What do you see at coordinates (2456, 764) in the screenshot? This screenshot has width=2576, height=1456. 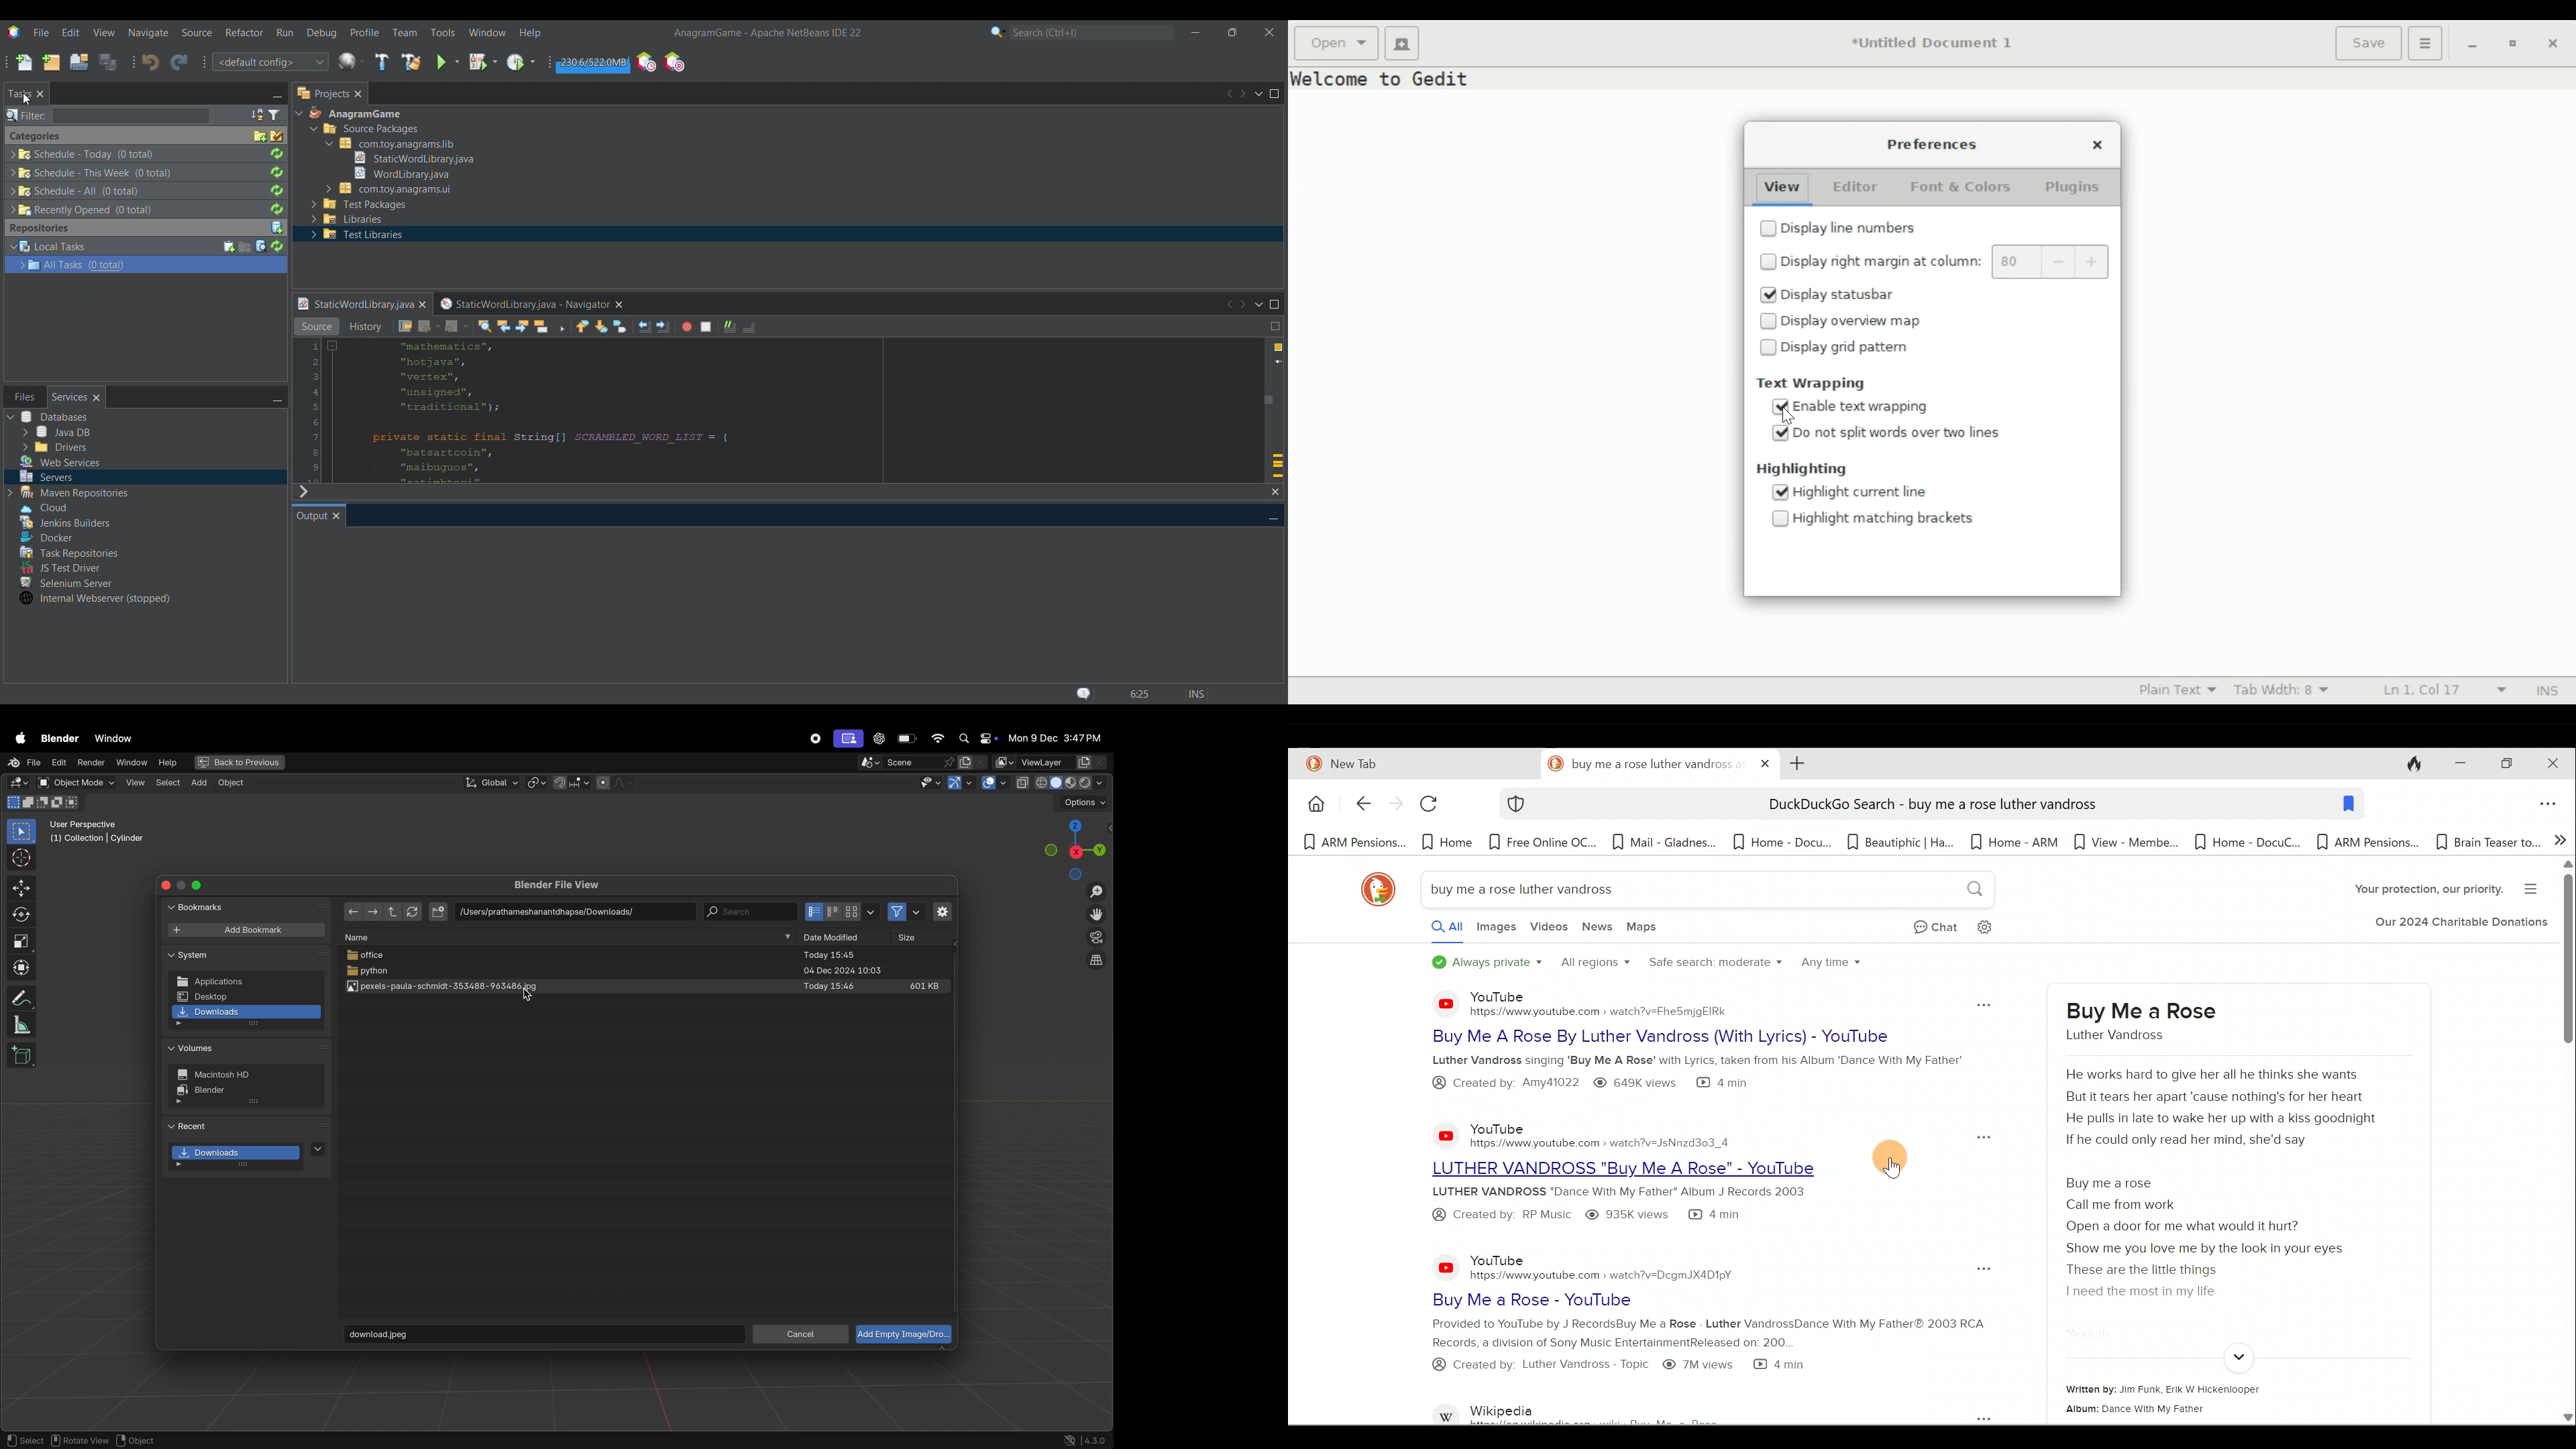 I see `Minimize` at bounding box center [2456, 764].